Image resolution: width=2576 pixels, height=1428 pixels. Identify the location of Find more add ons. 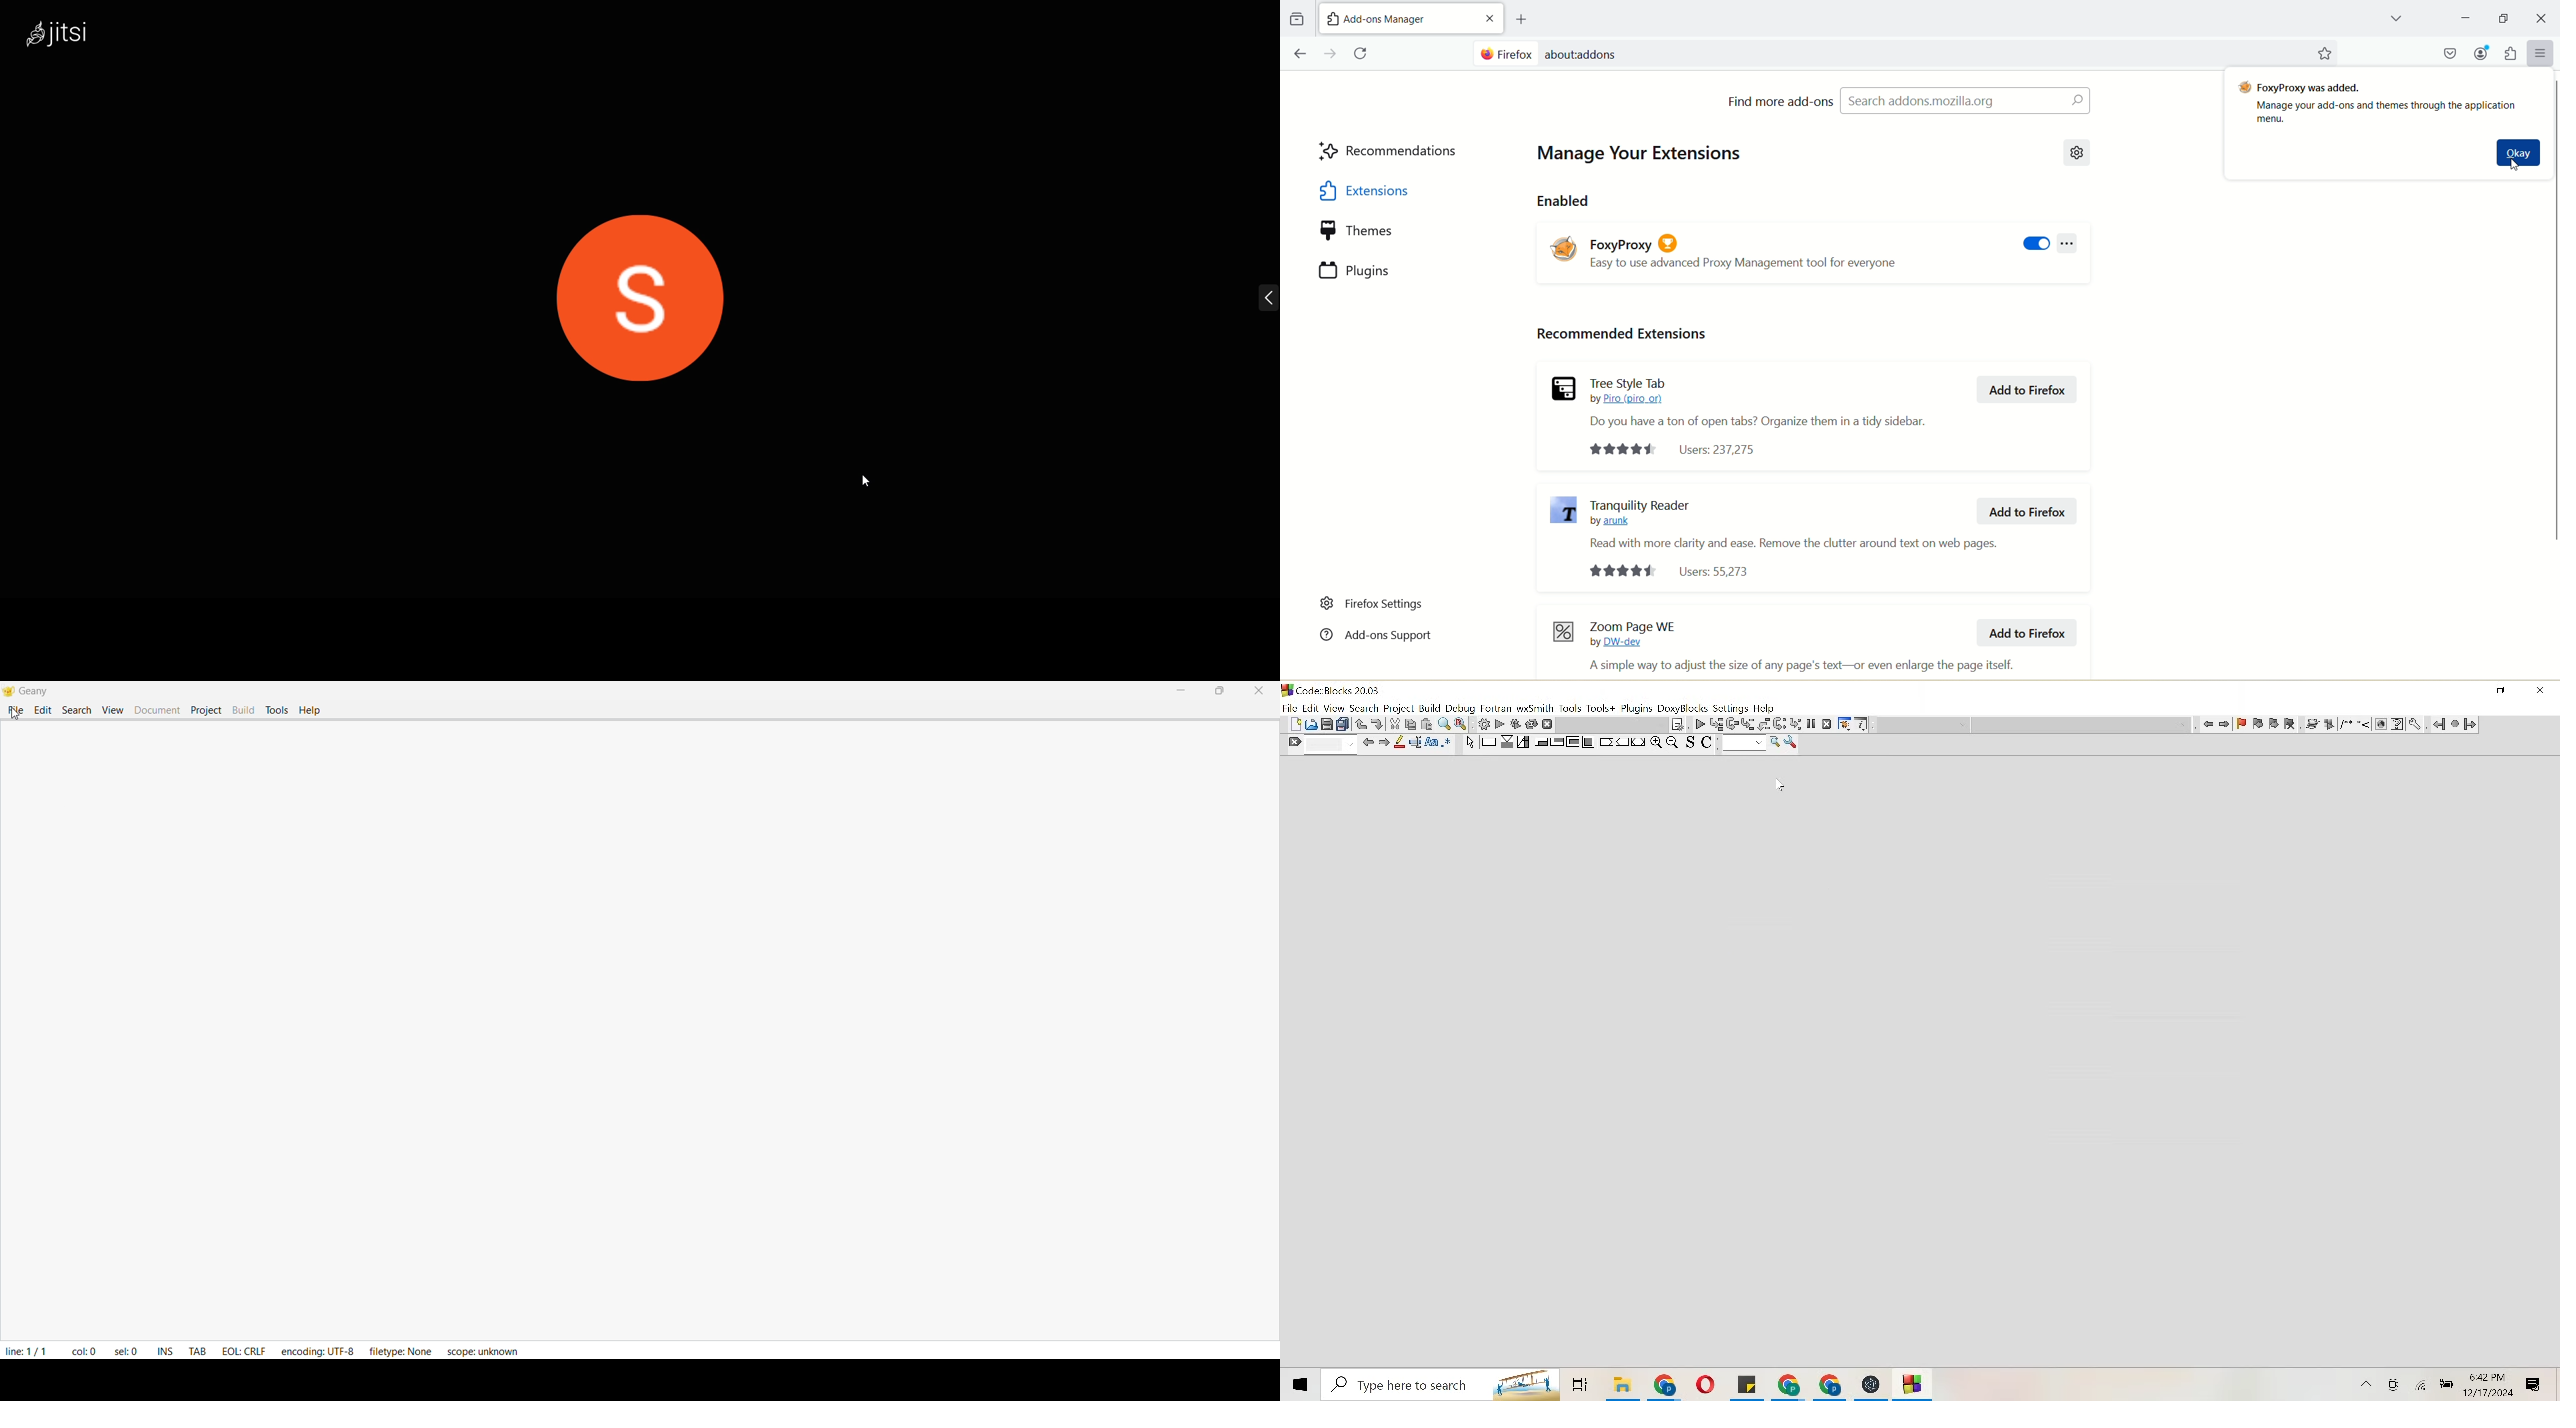
(1780, 101).